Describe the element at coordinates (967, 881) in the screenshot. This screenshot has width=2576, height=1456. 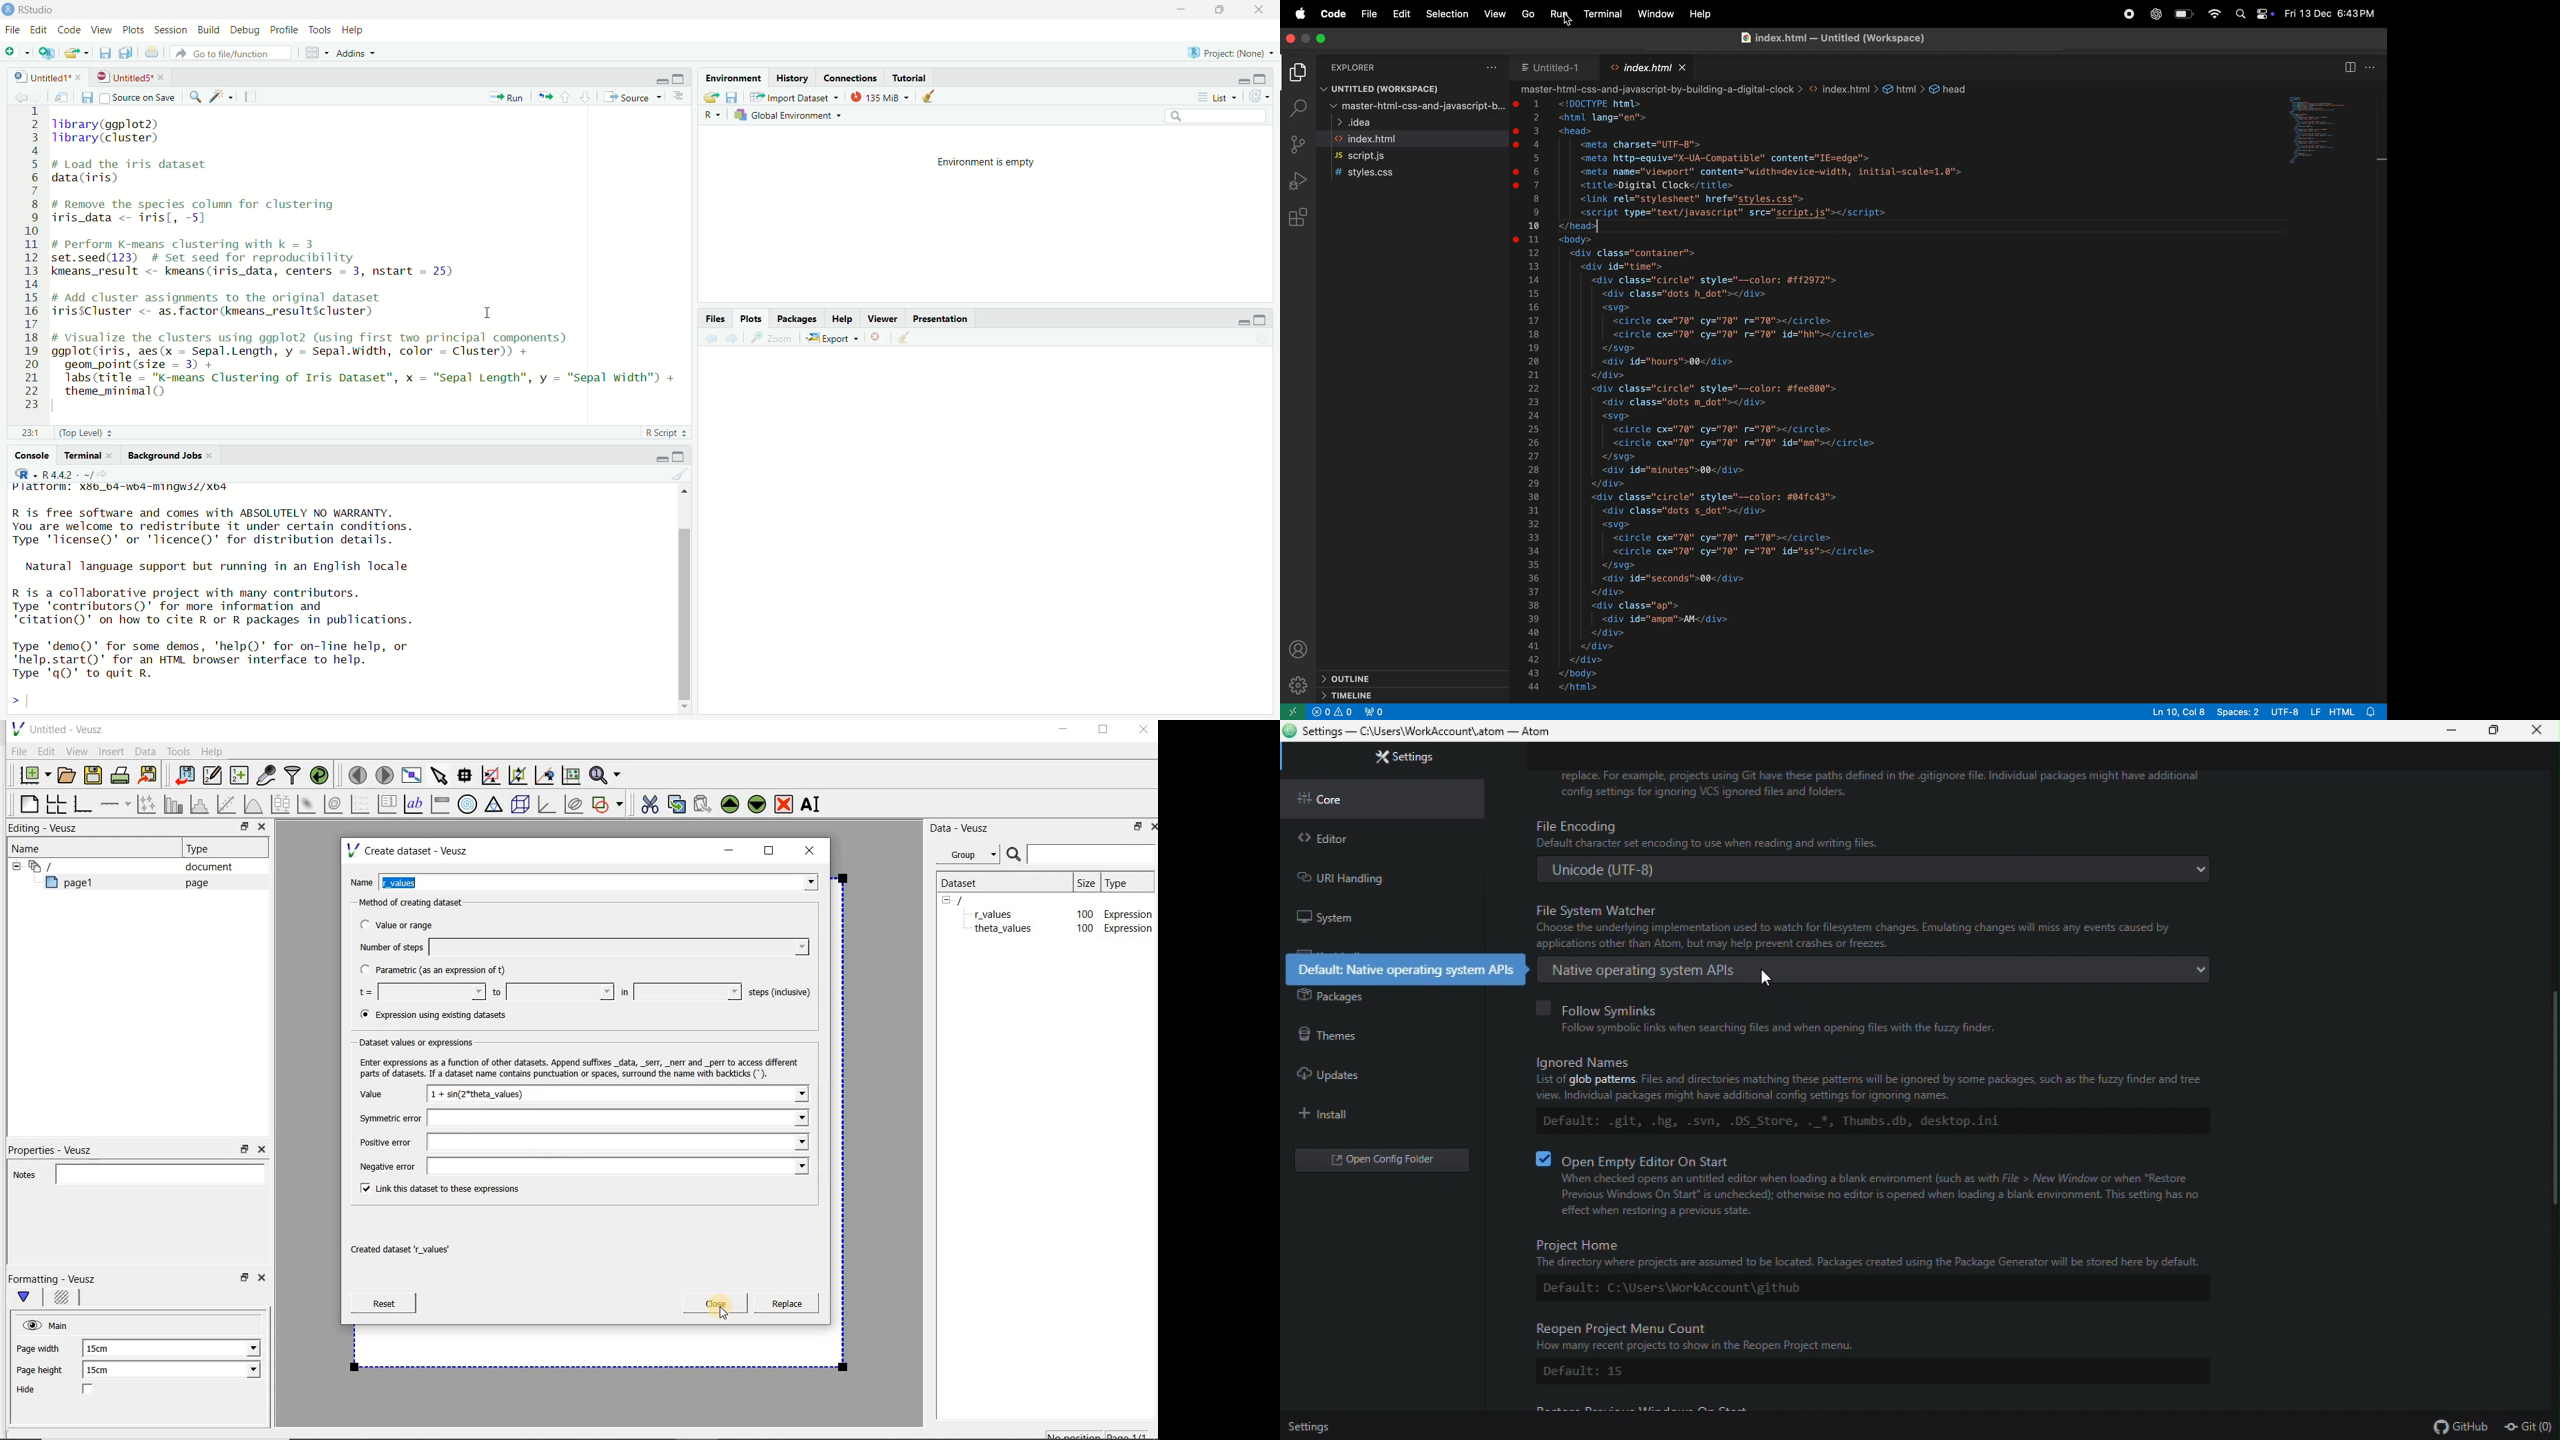
I see `Dataset` at that location.